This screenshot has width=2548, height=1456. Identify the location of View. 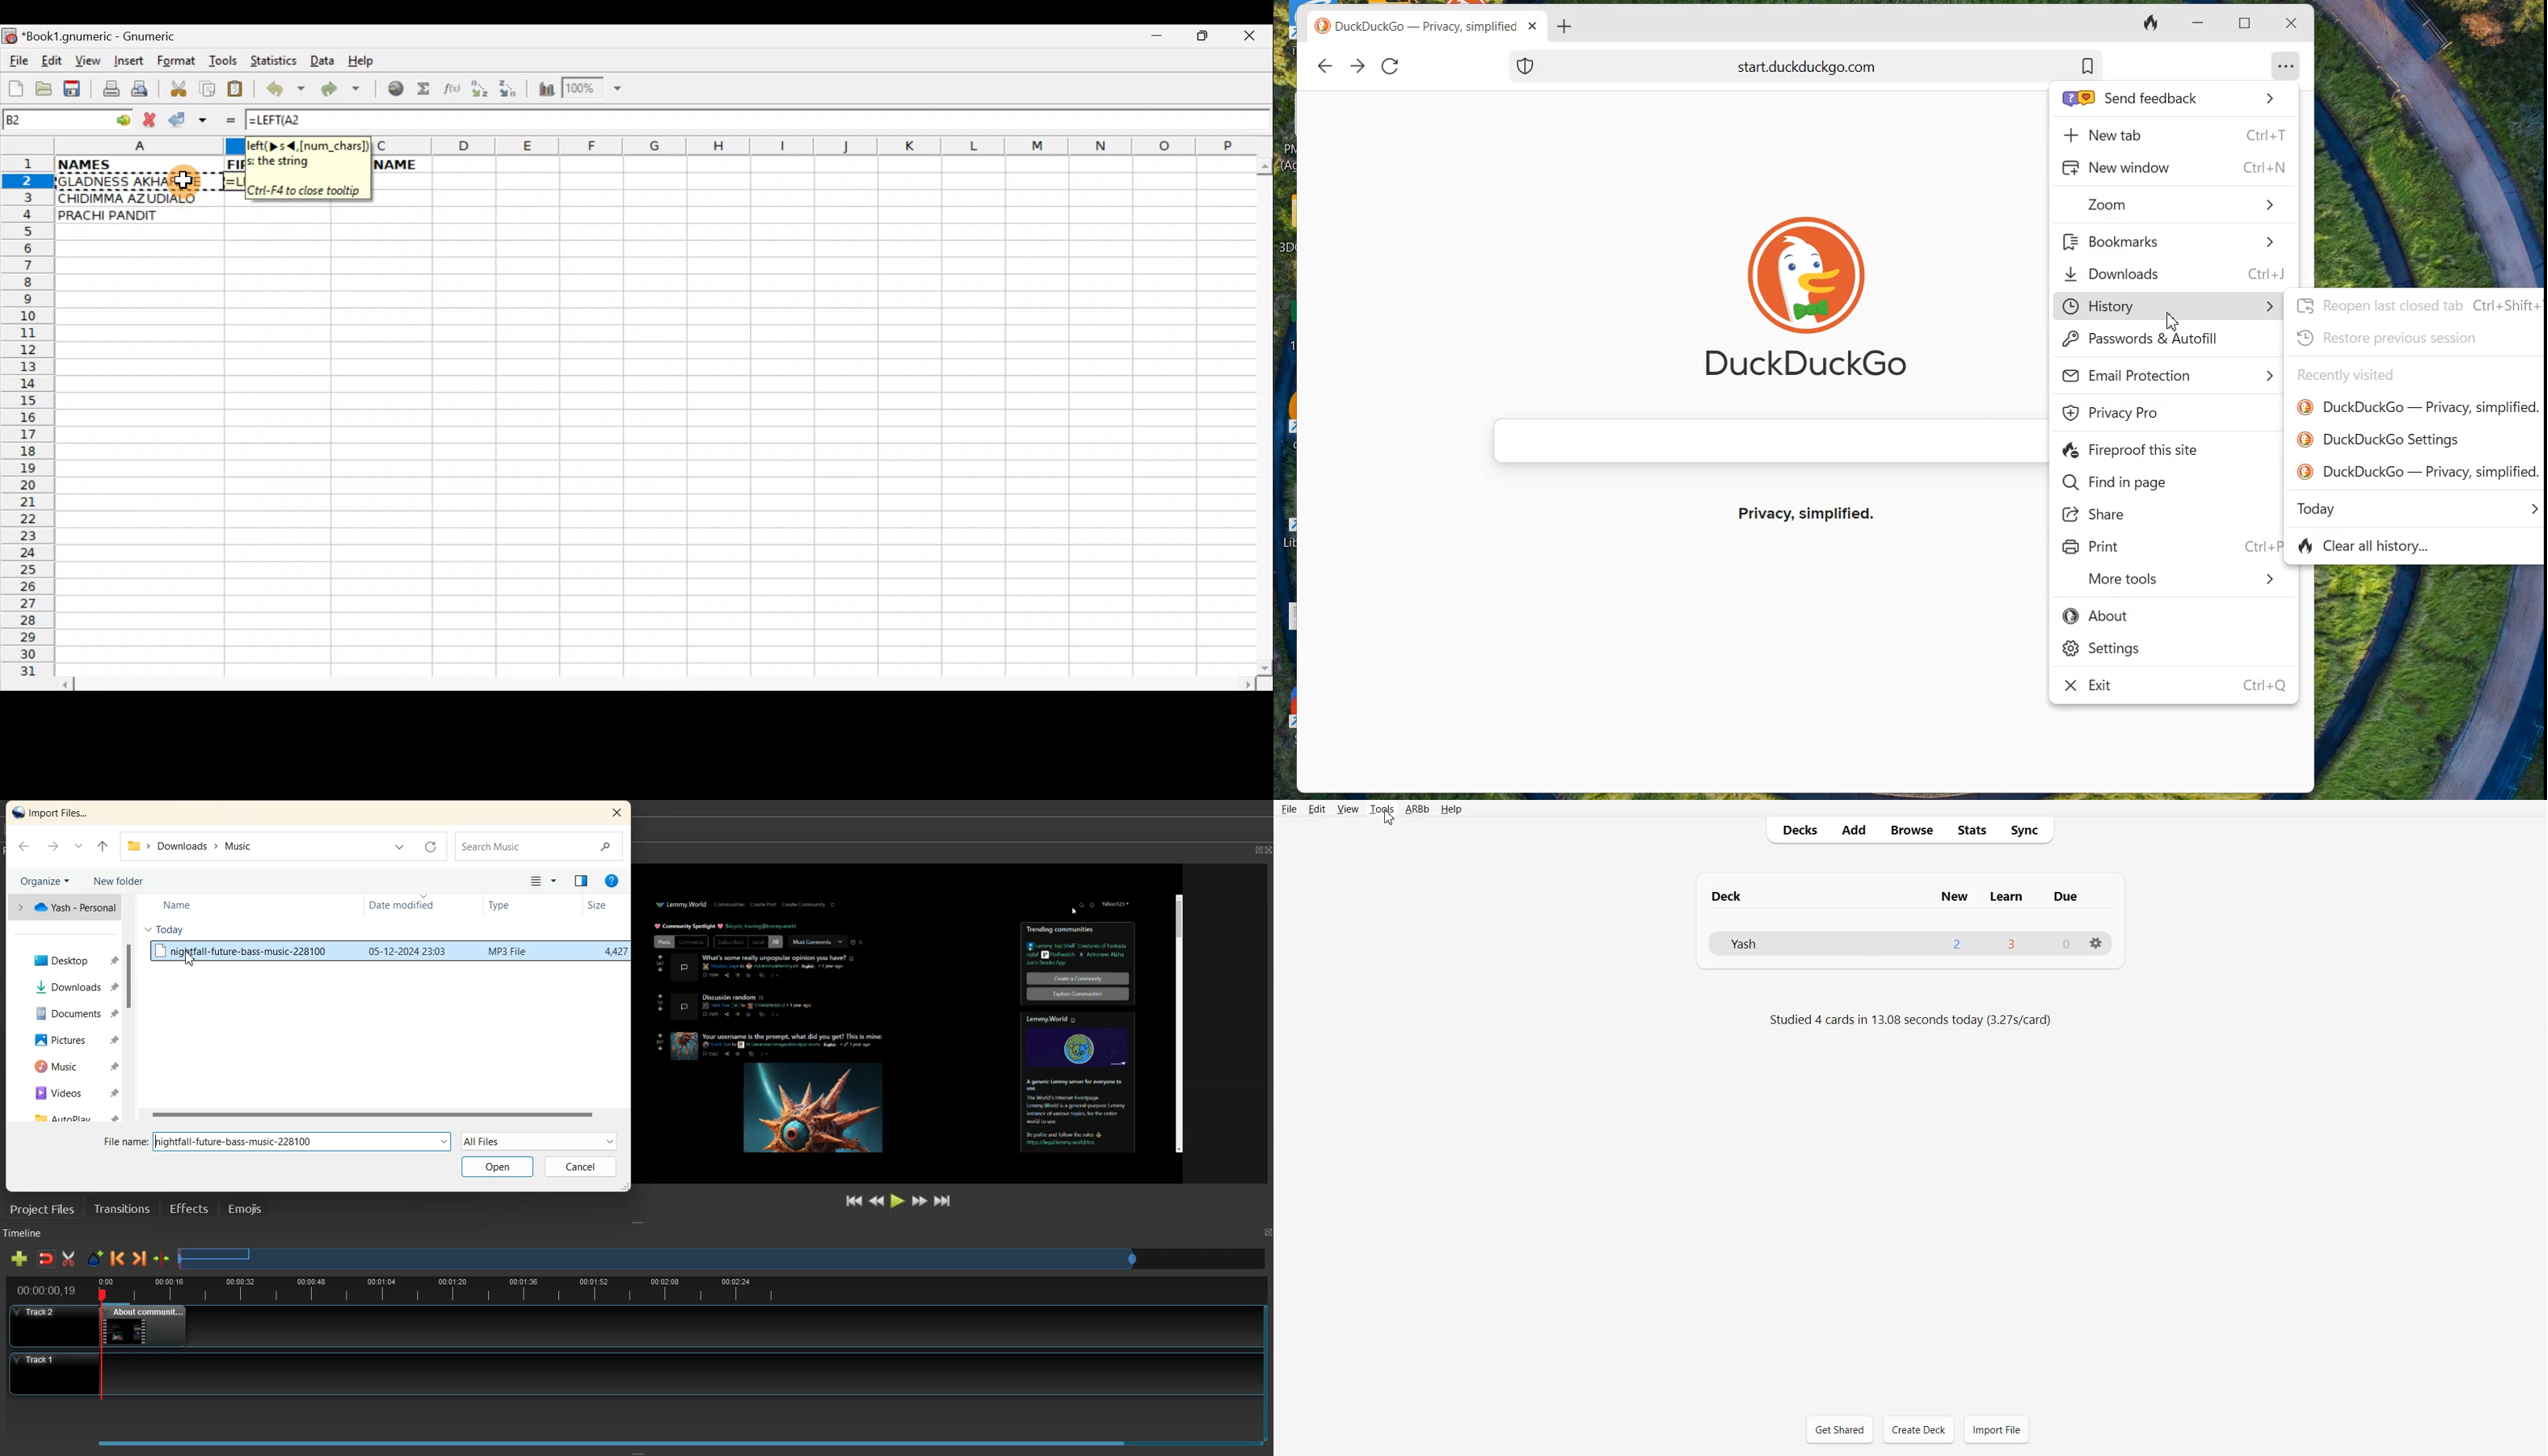
(1348, 809).